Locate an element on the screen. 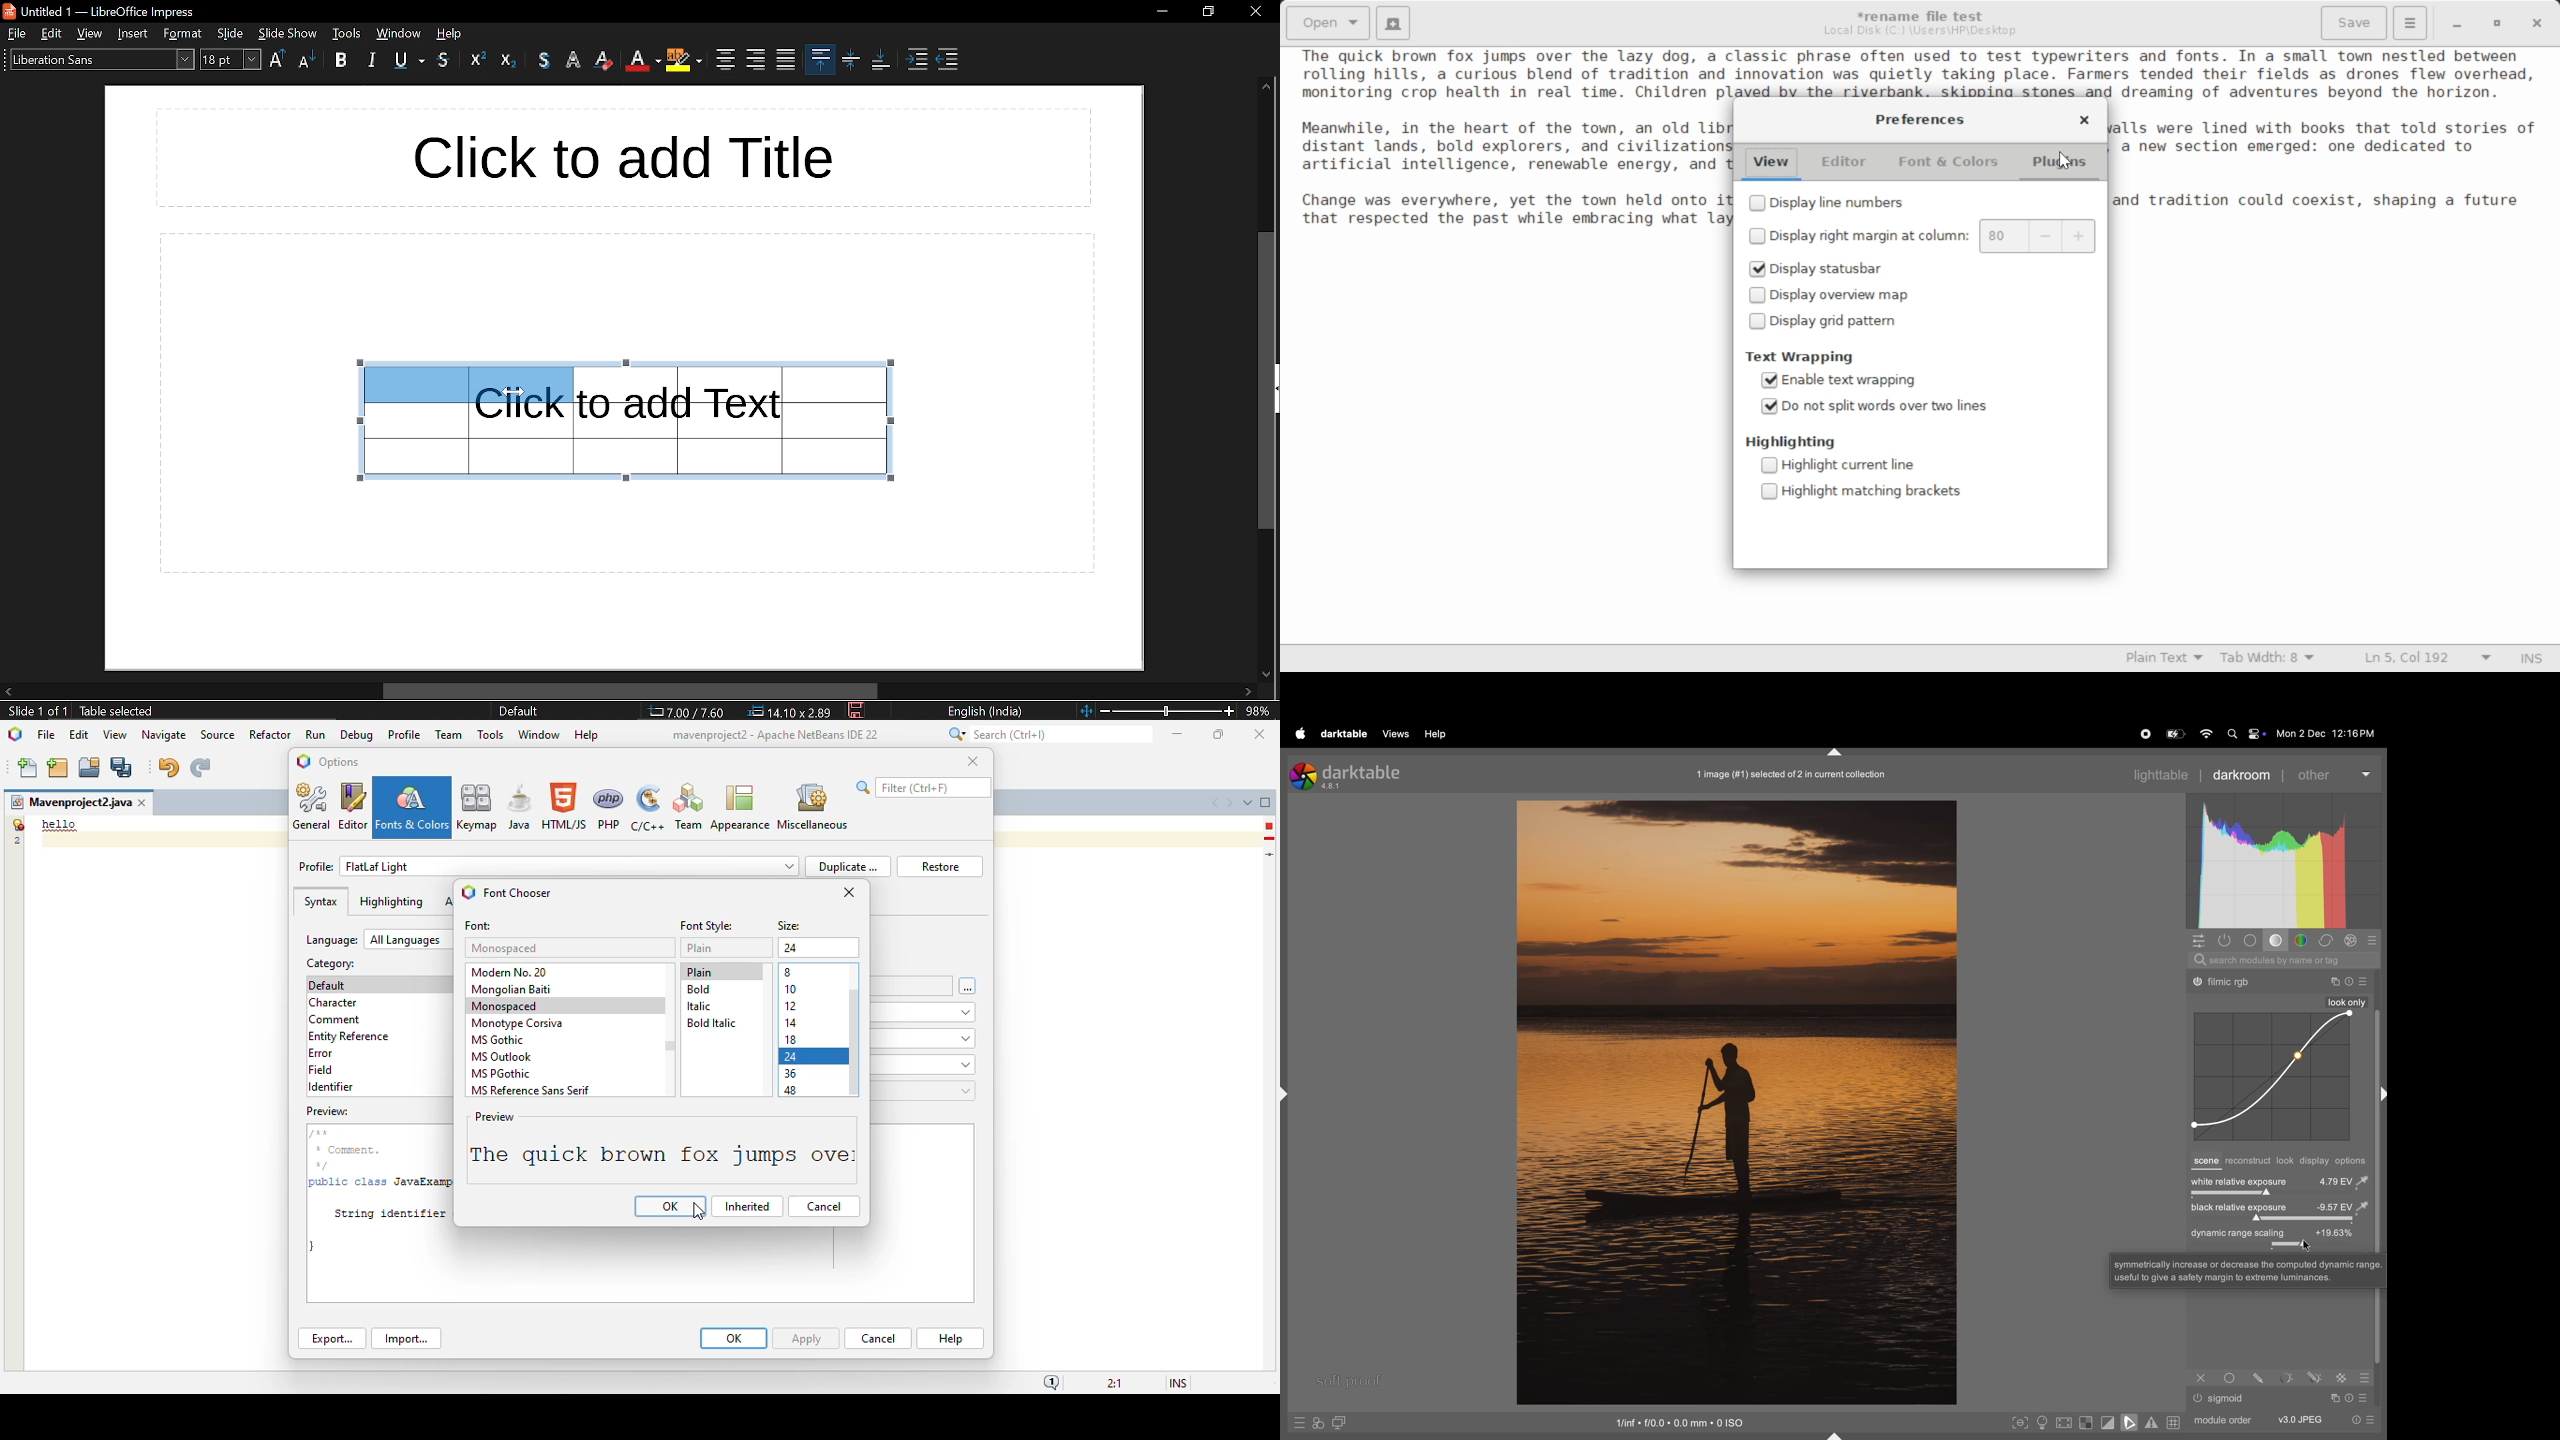  move down is located at coordinates (1268, 673).